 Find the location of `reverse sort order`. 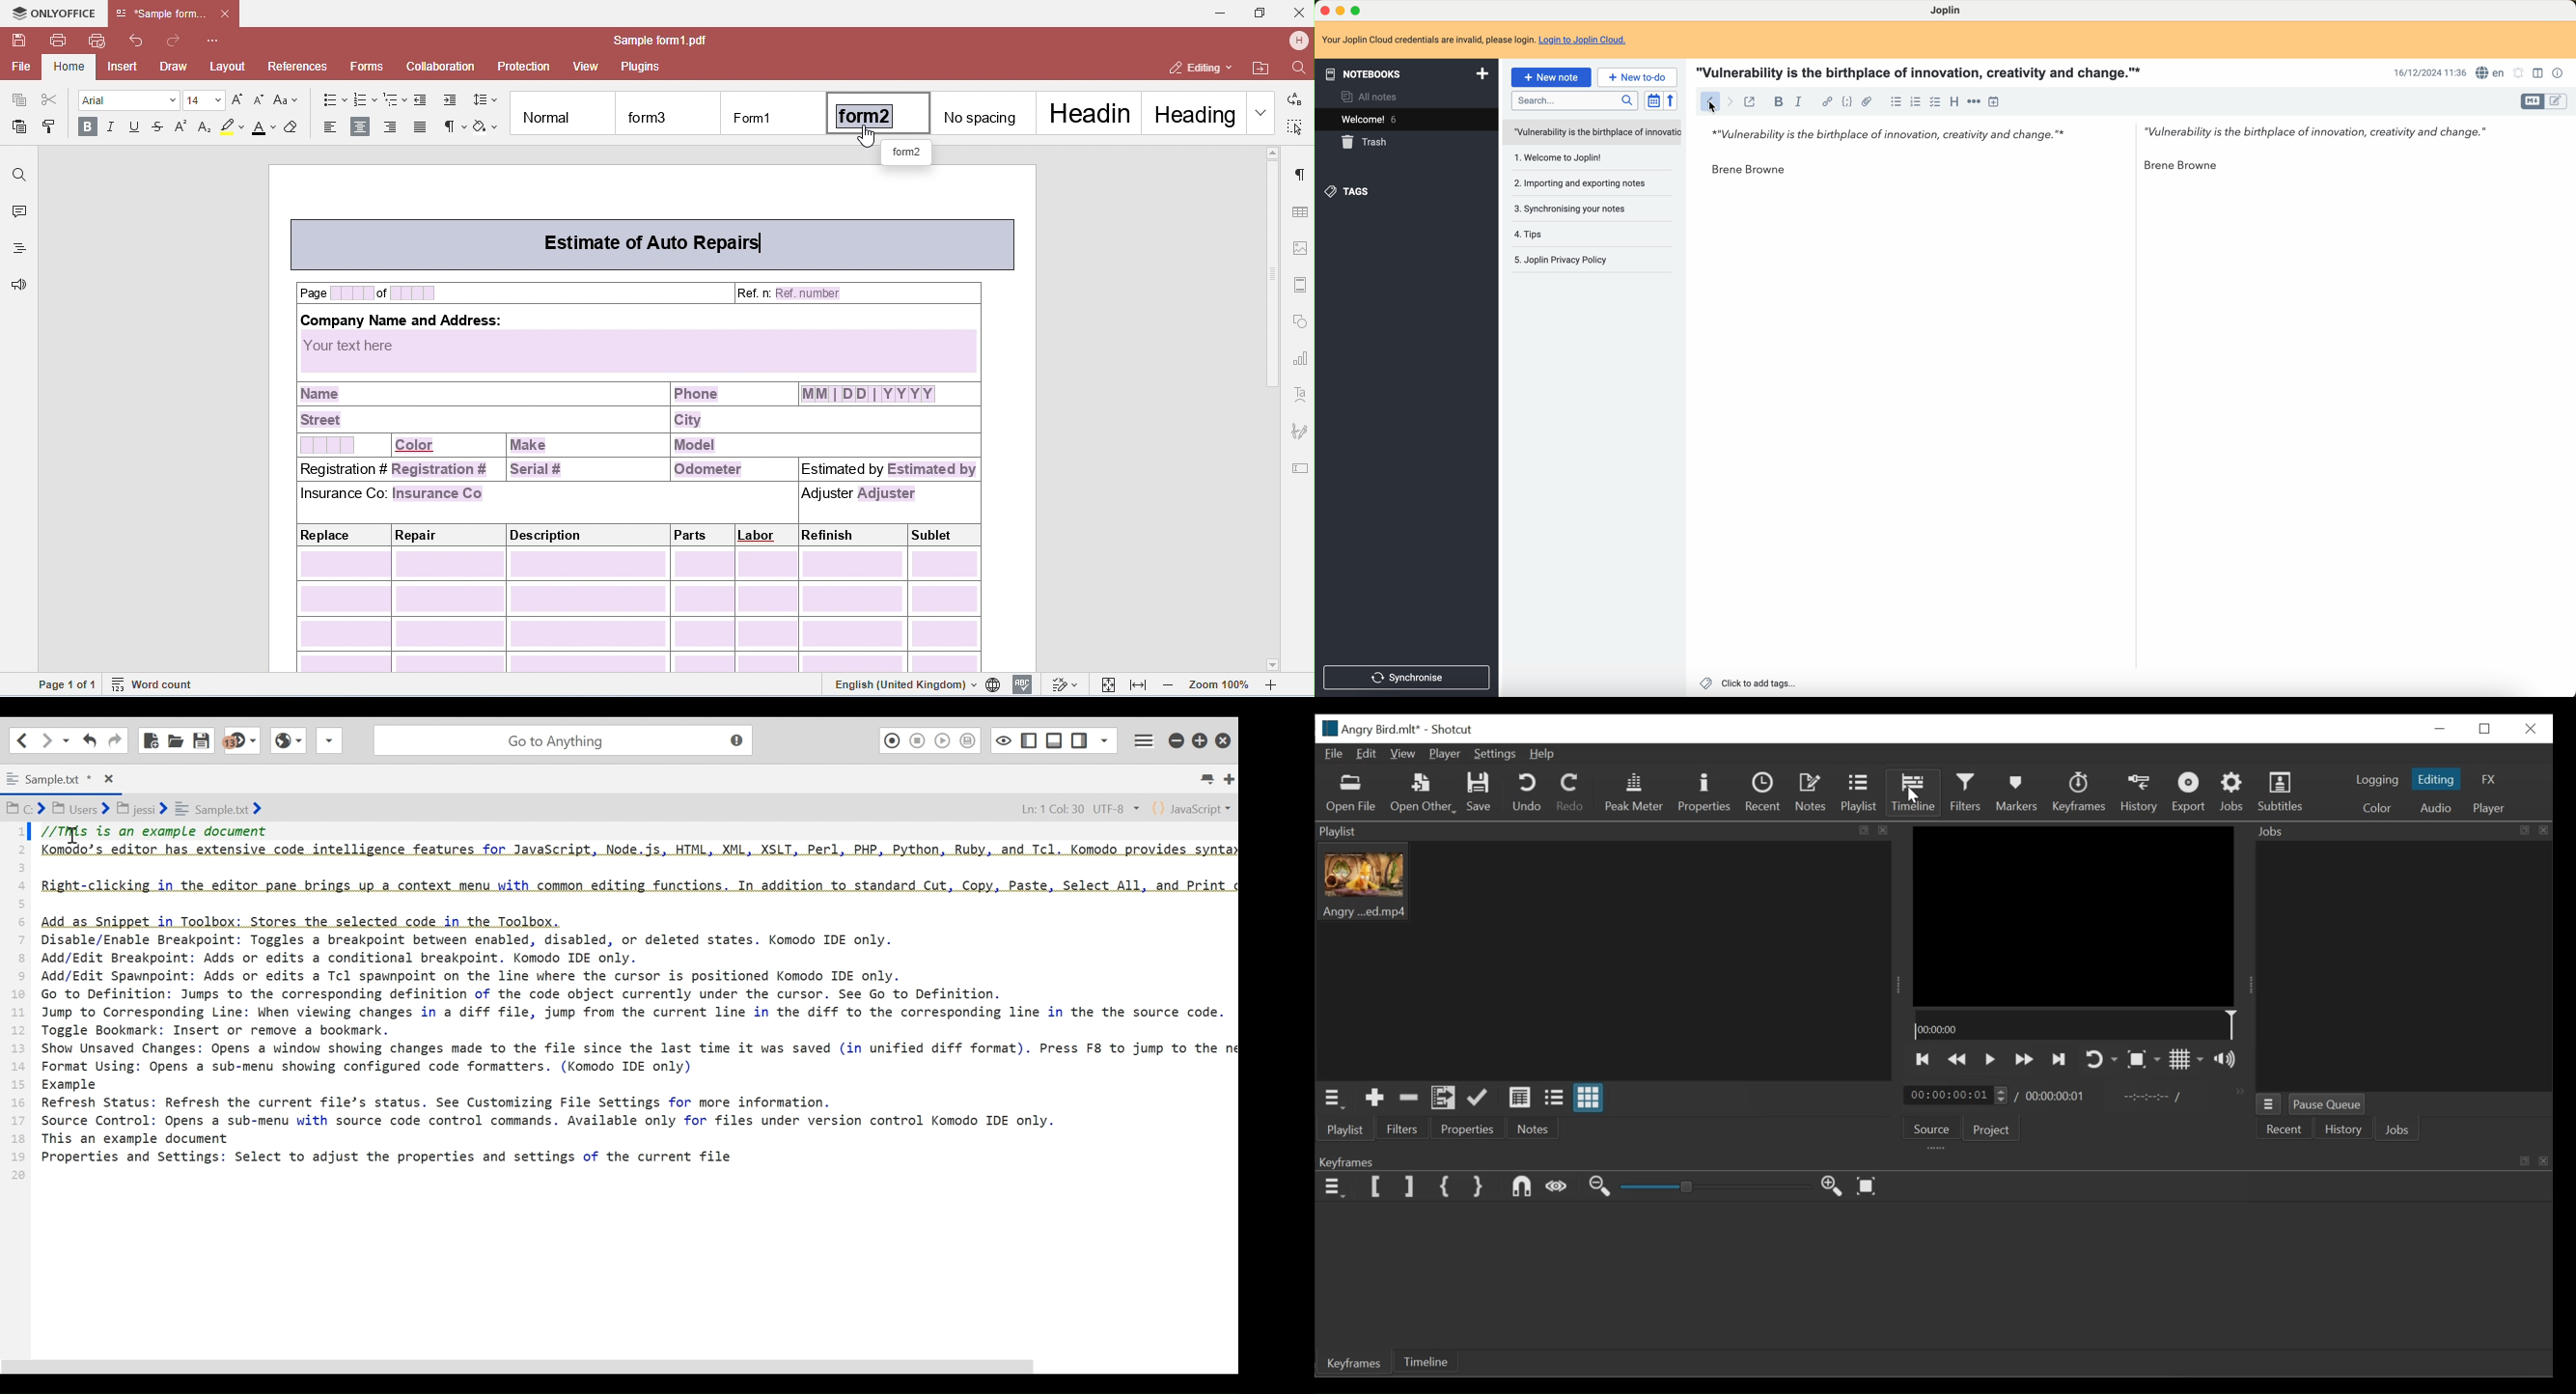

reverse sort order is located at coordinates (1672, 101).